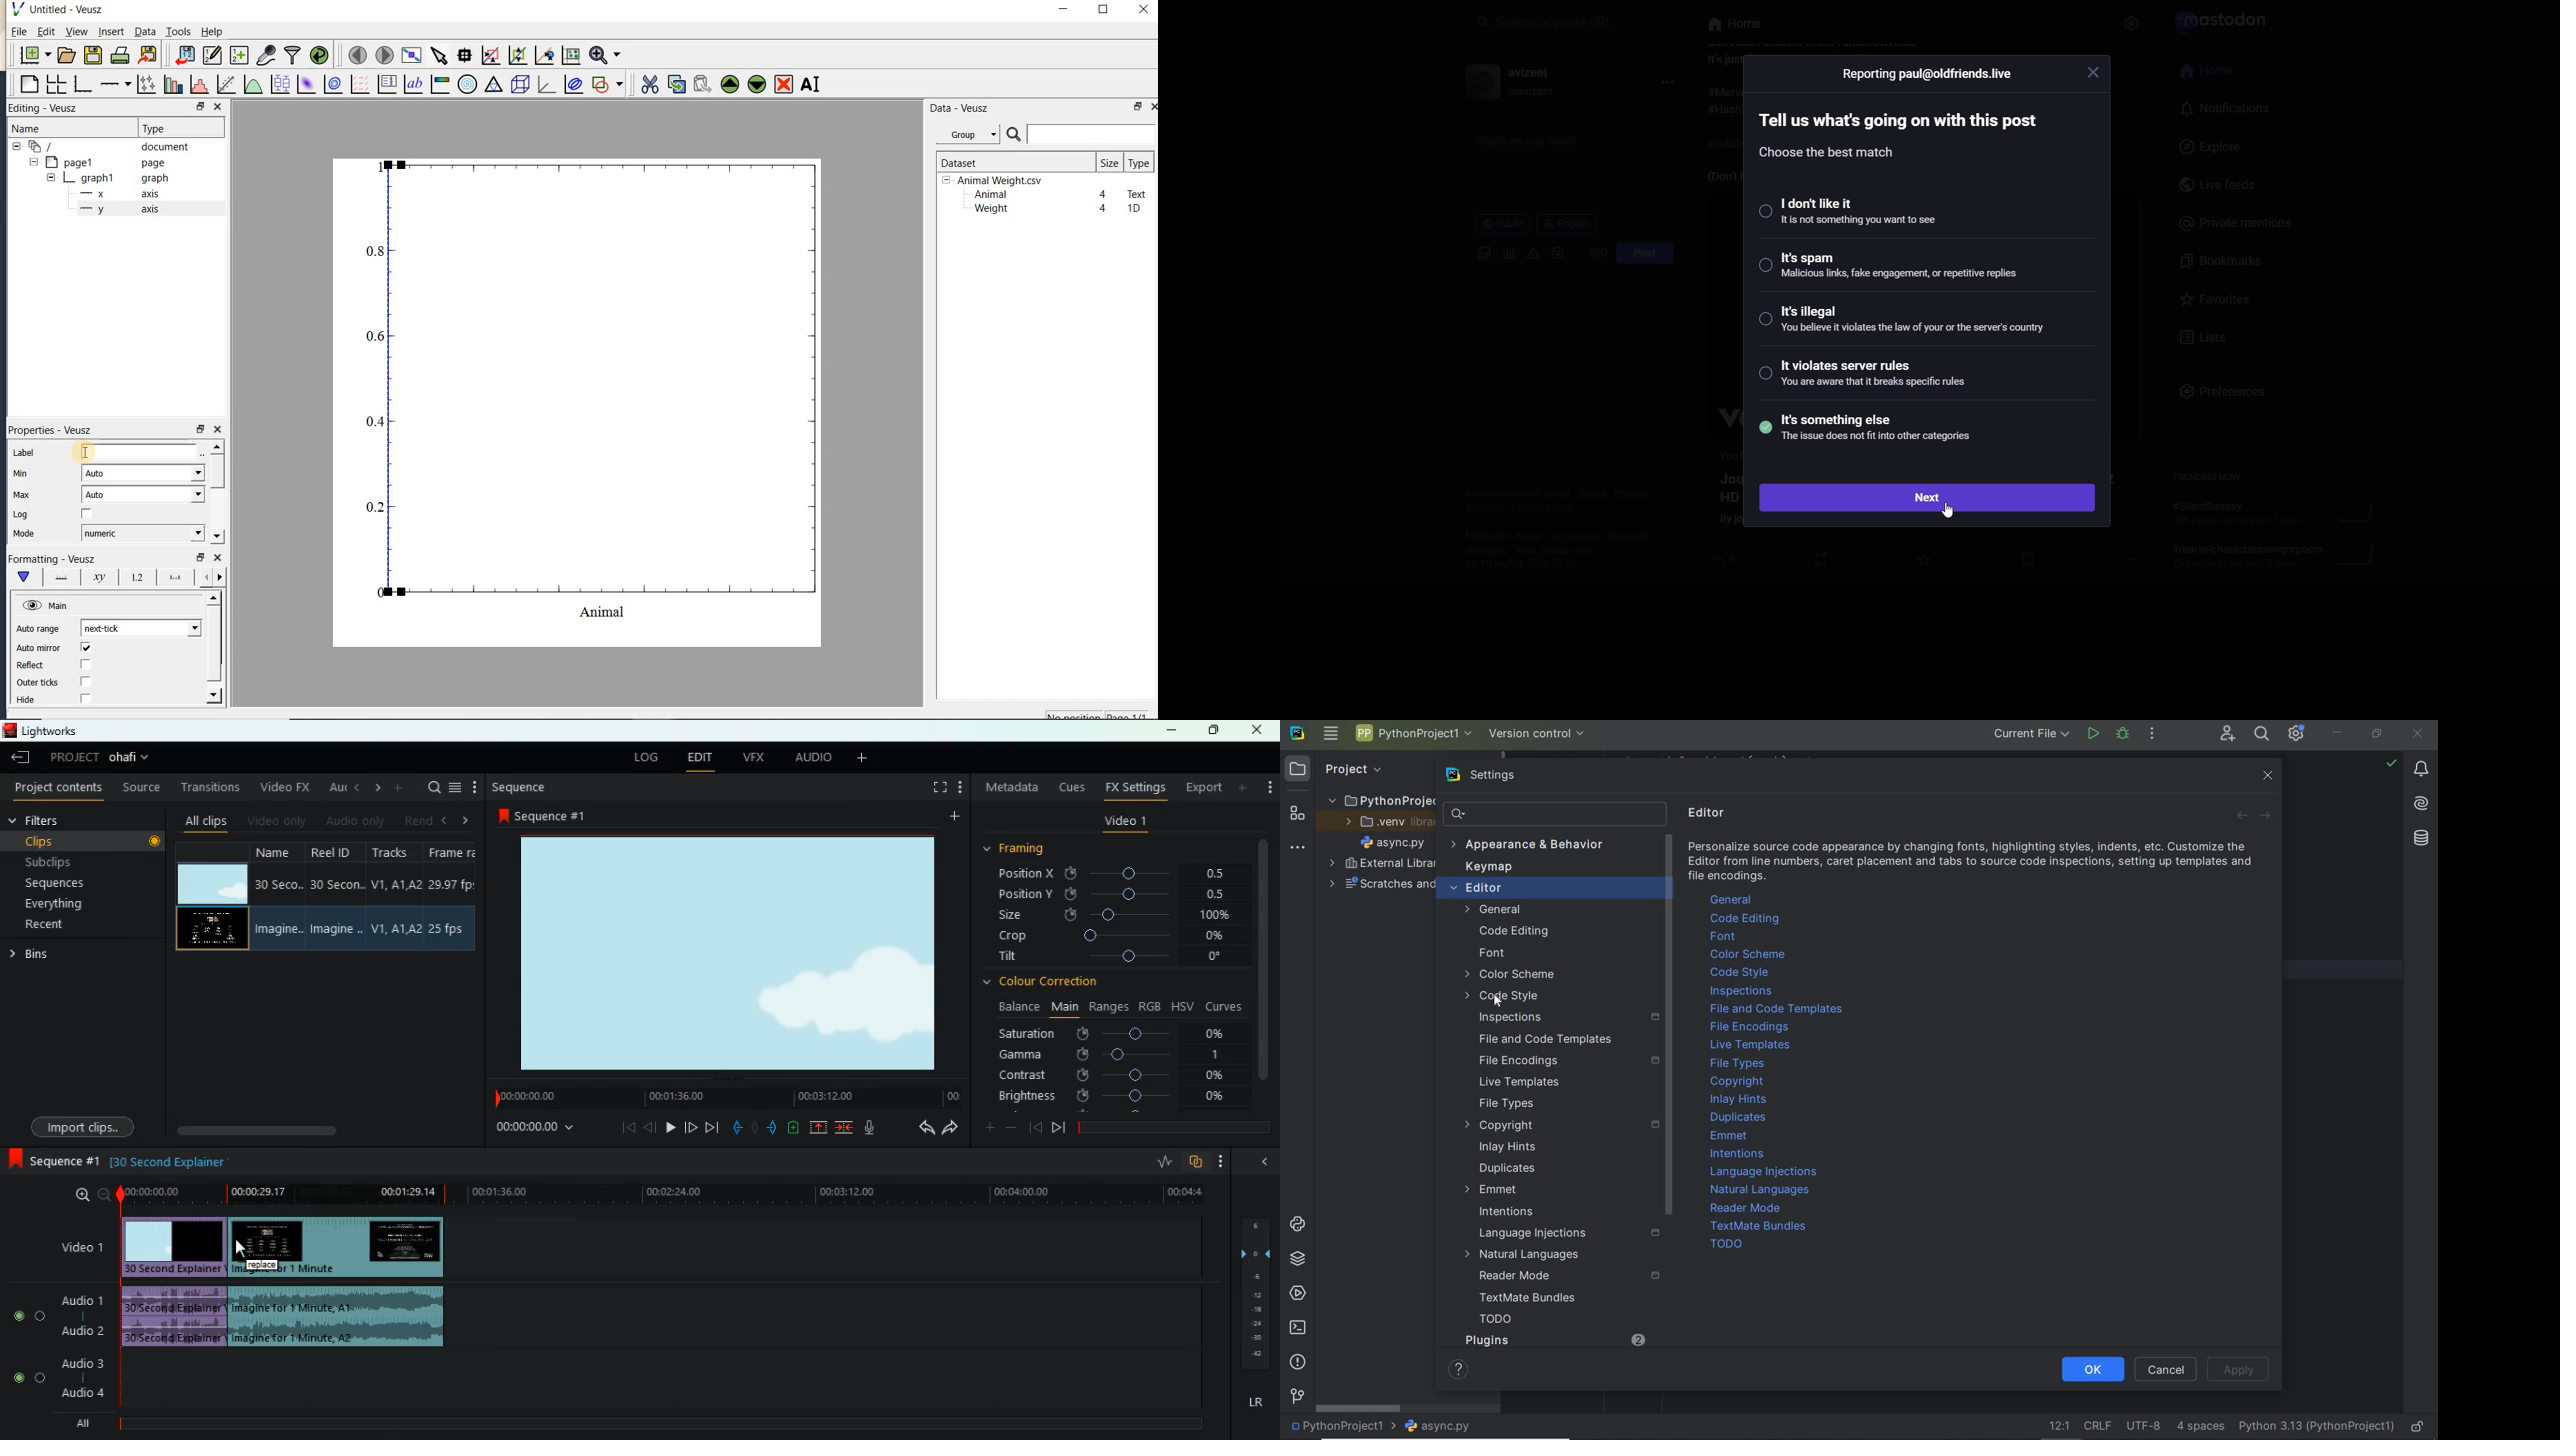 This screenshot has width=2576, height=1456. What do you see at coordinates (1527, 910) in the screenshot?
I see `General` at bounding box center [1527, 910].